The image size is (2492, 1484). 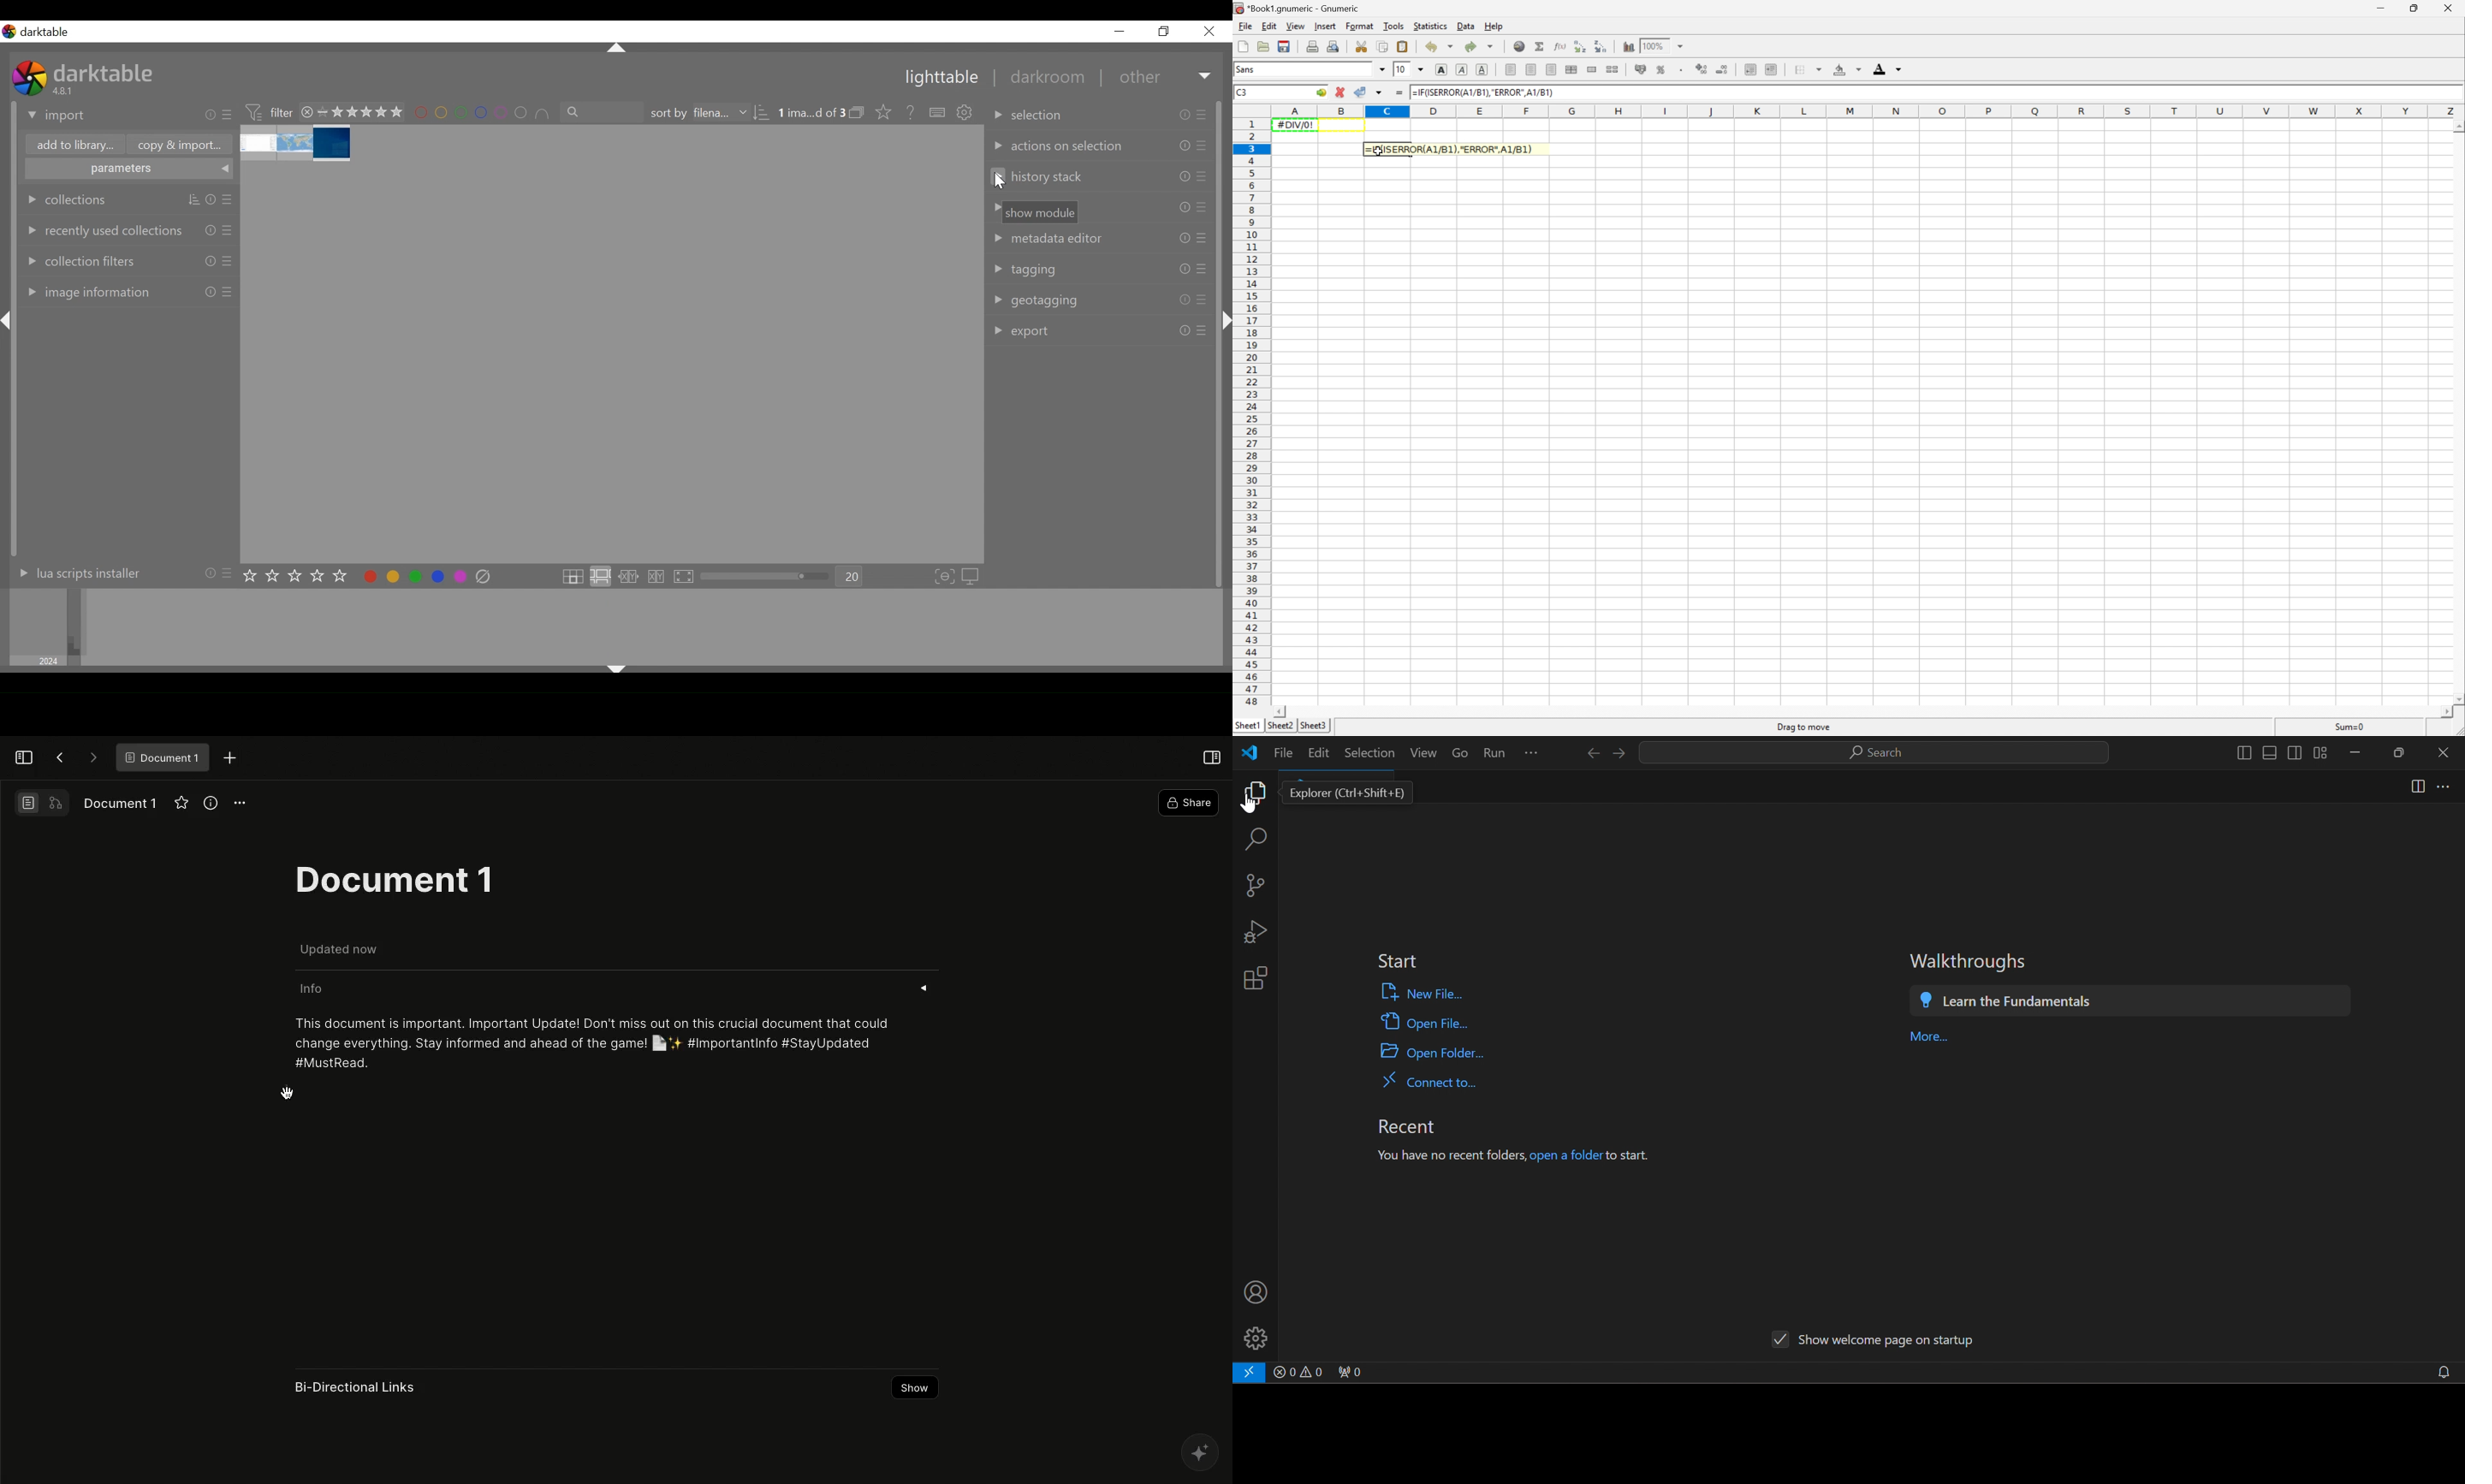 I want to click on Column names, so click(x=1866, y=111).